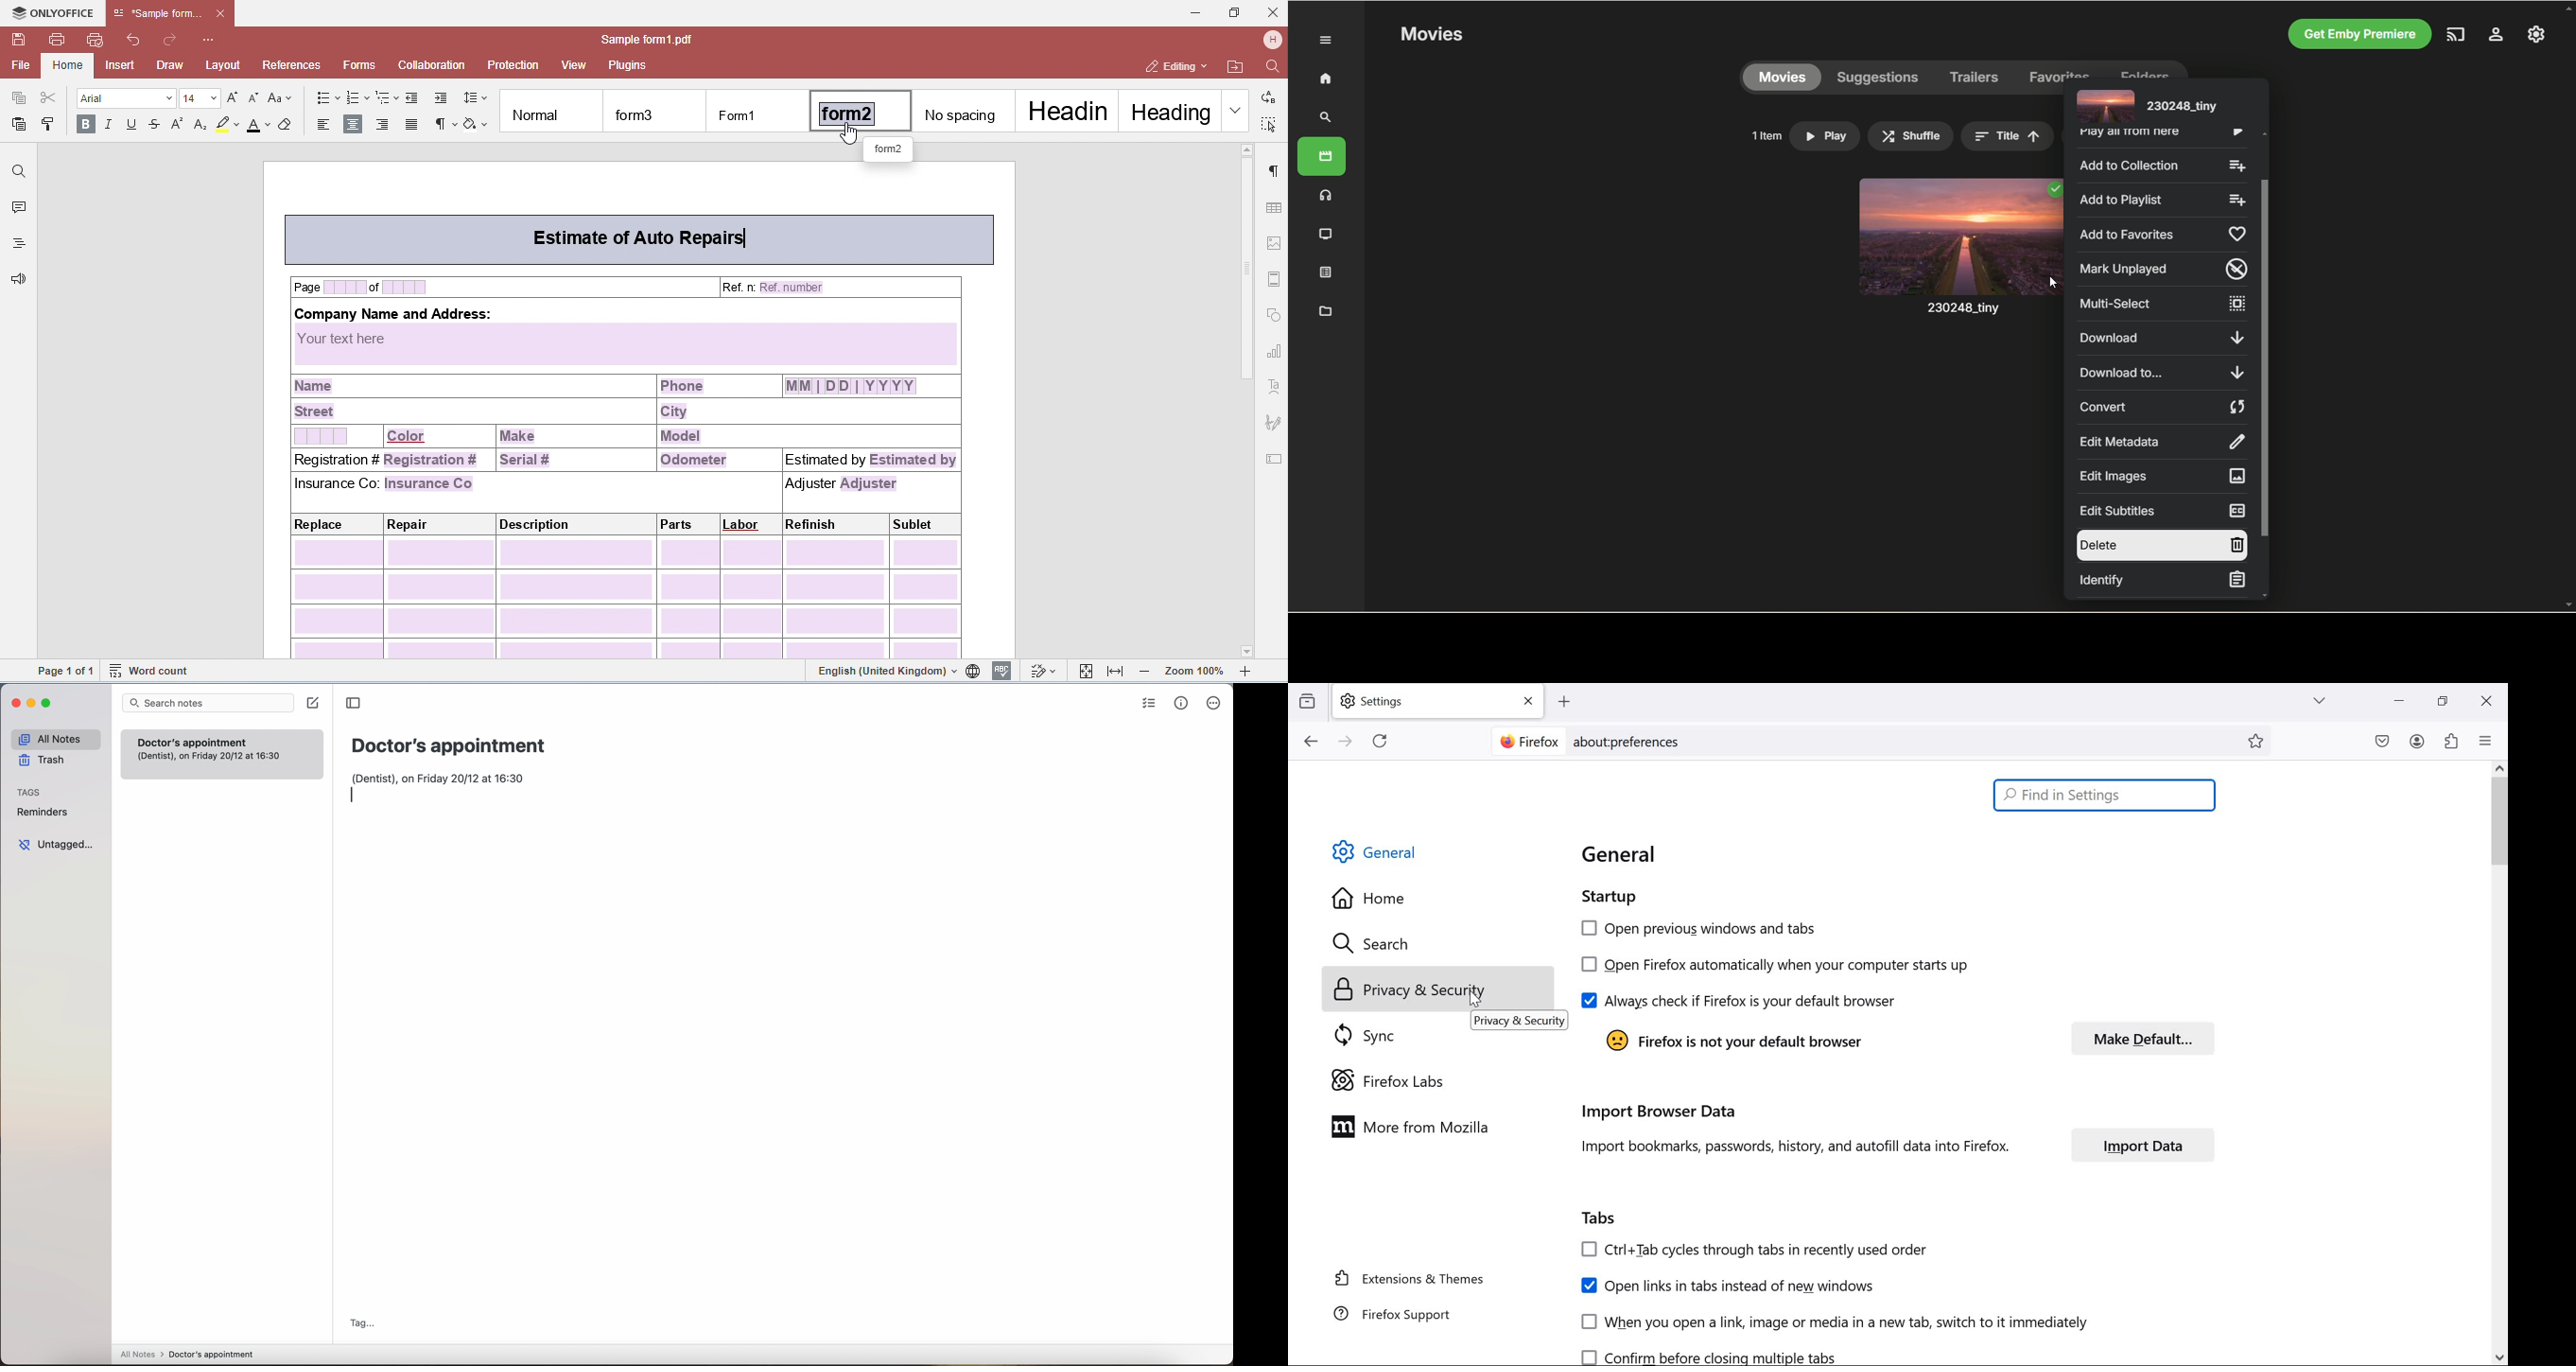  I want to click on make default, so click(2151, 1038).